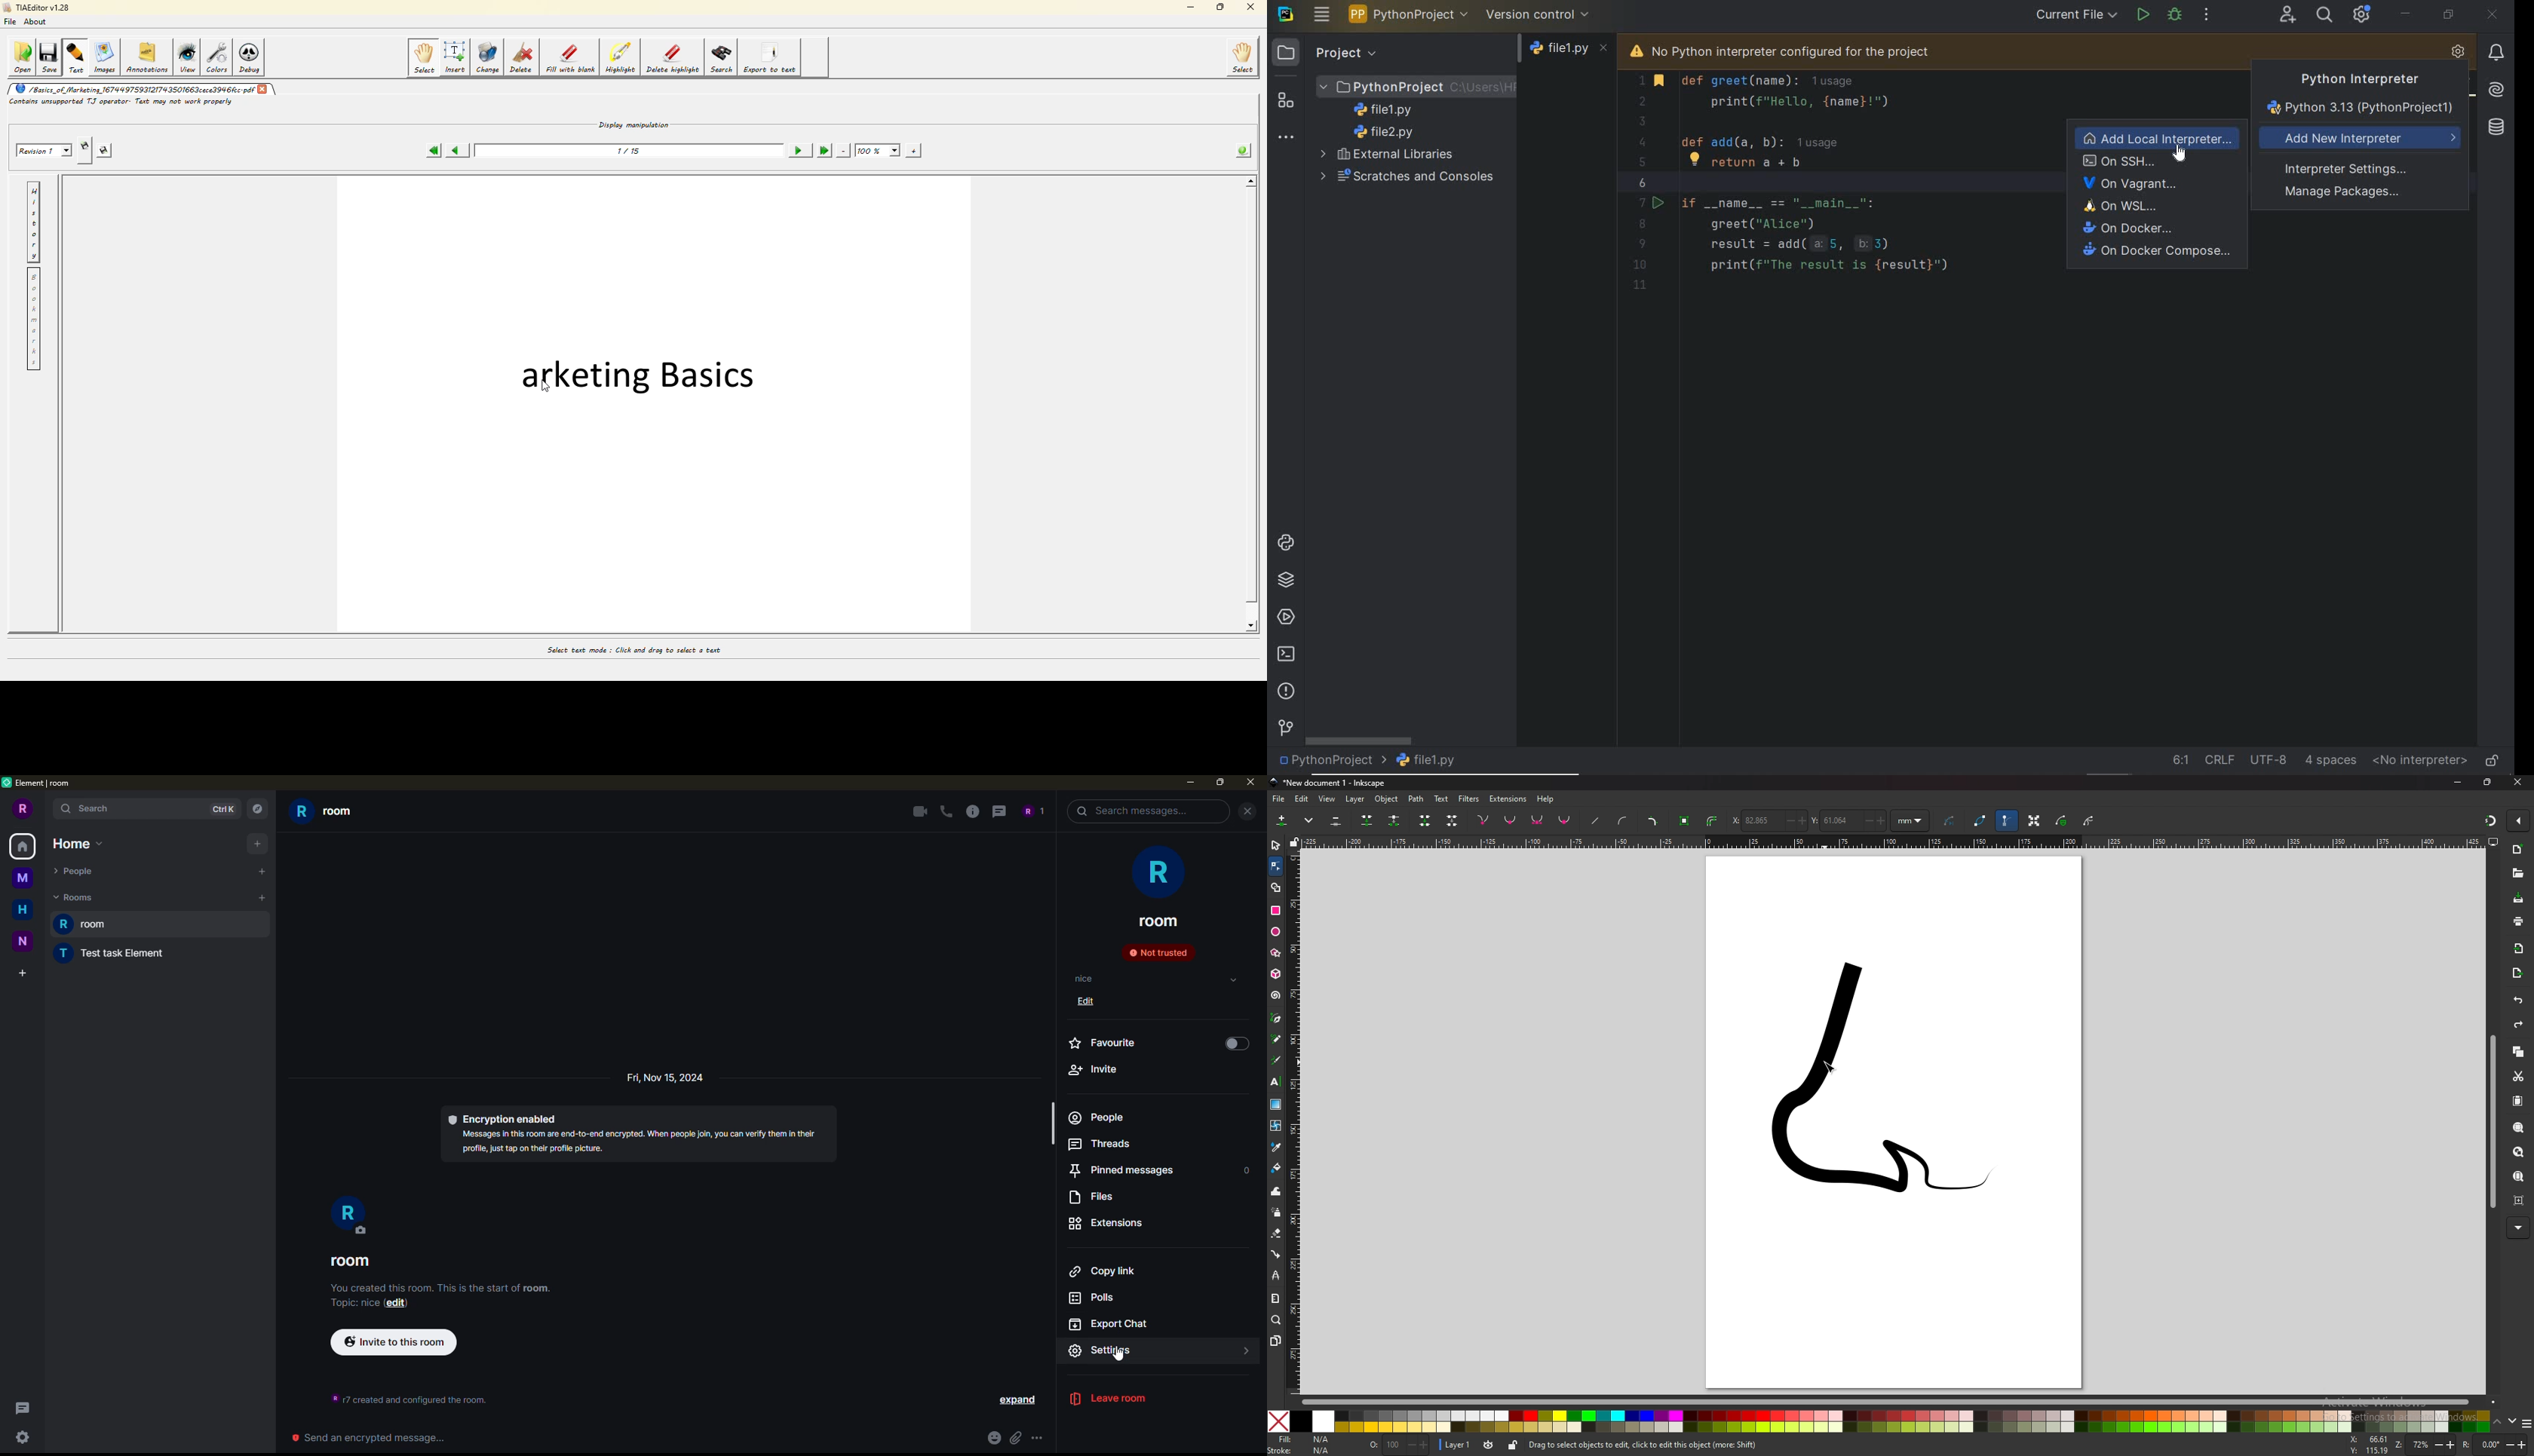 This screenshot has height=1456, width=2548. What do you see at coordinates (1275, 995) in the screenshot?
I see `spiral` at bounding box center [1275, 995].